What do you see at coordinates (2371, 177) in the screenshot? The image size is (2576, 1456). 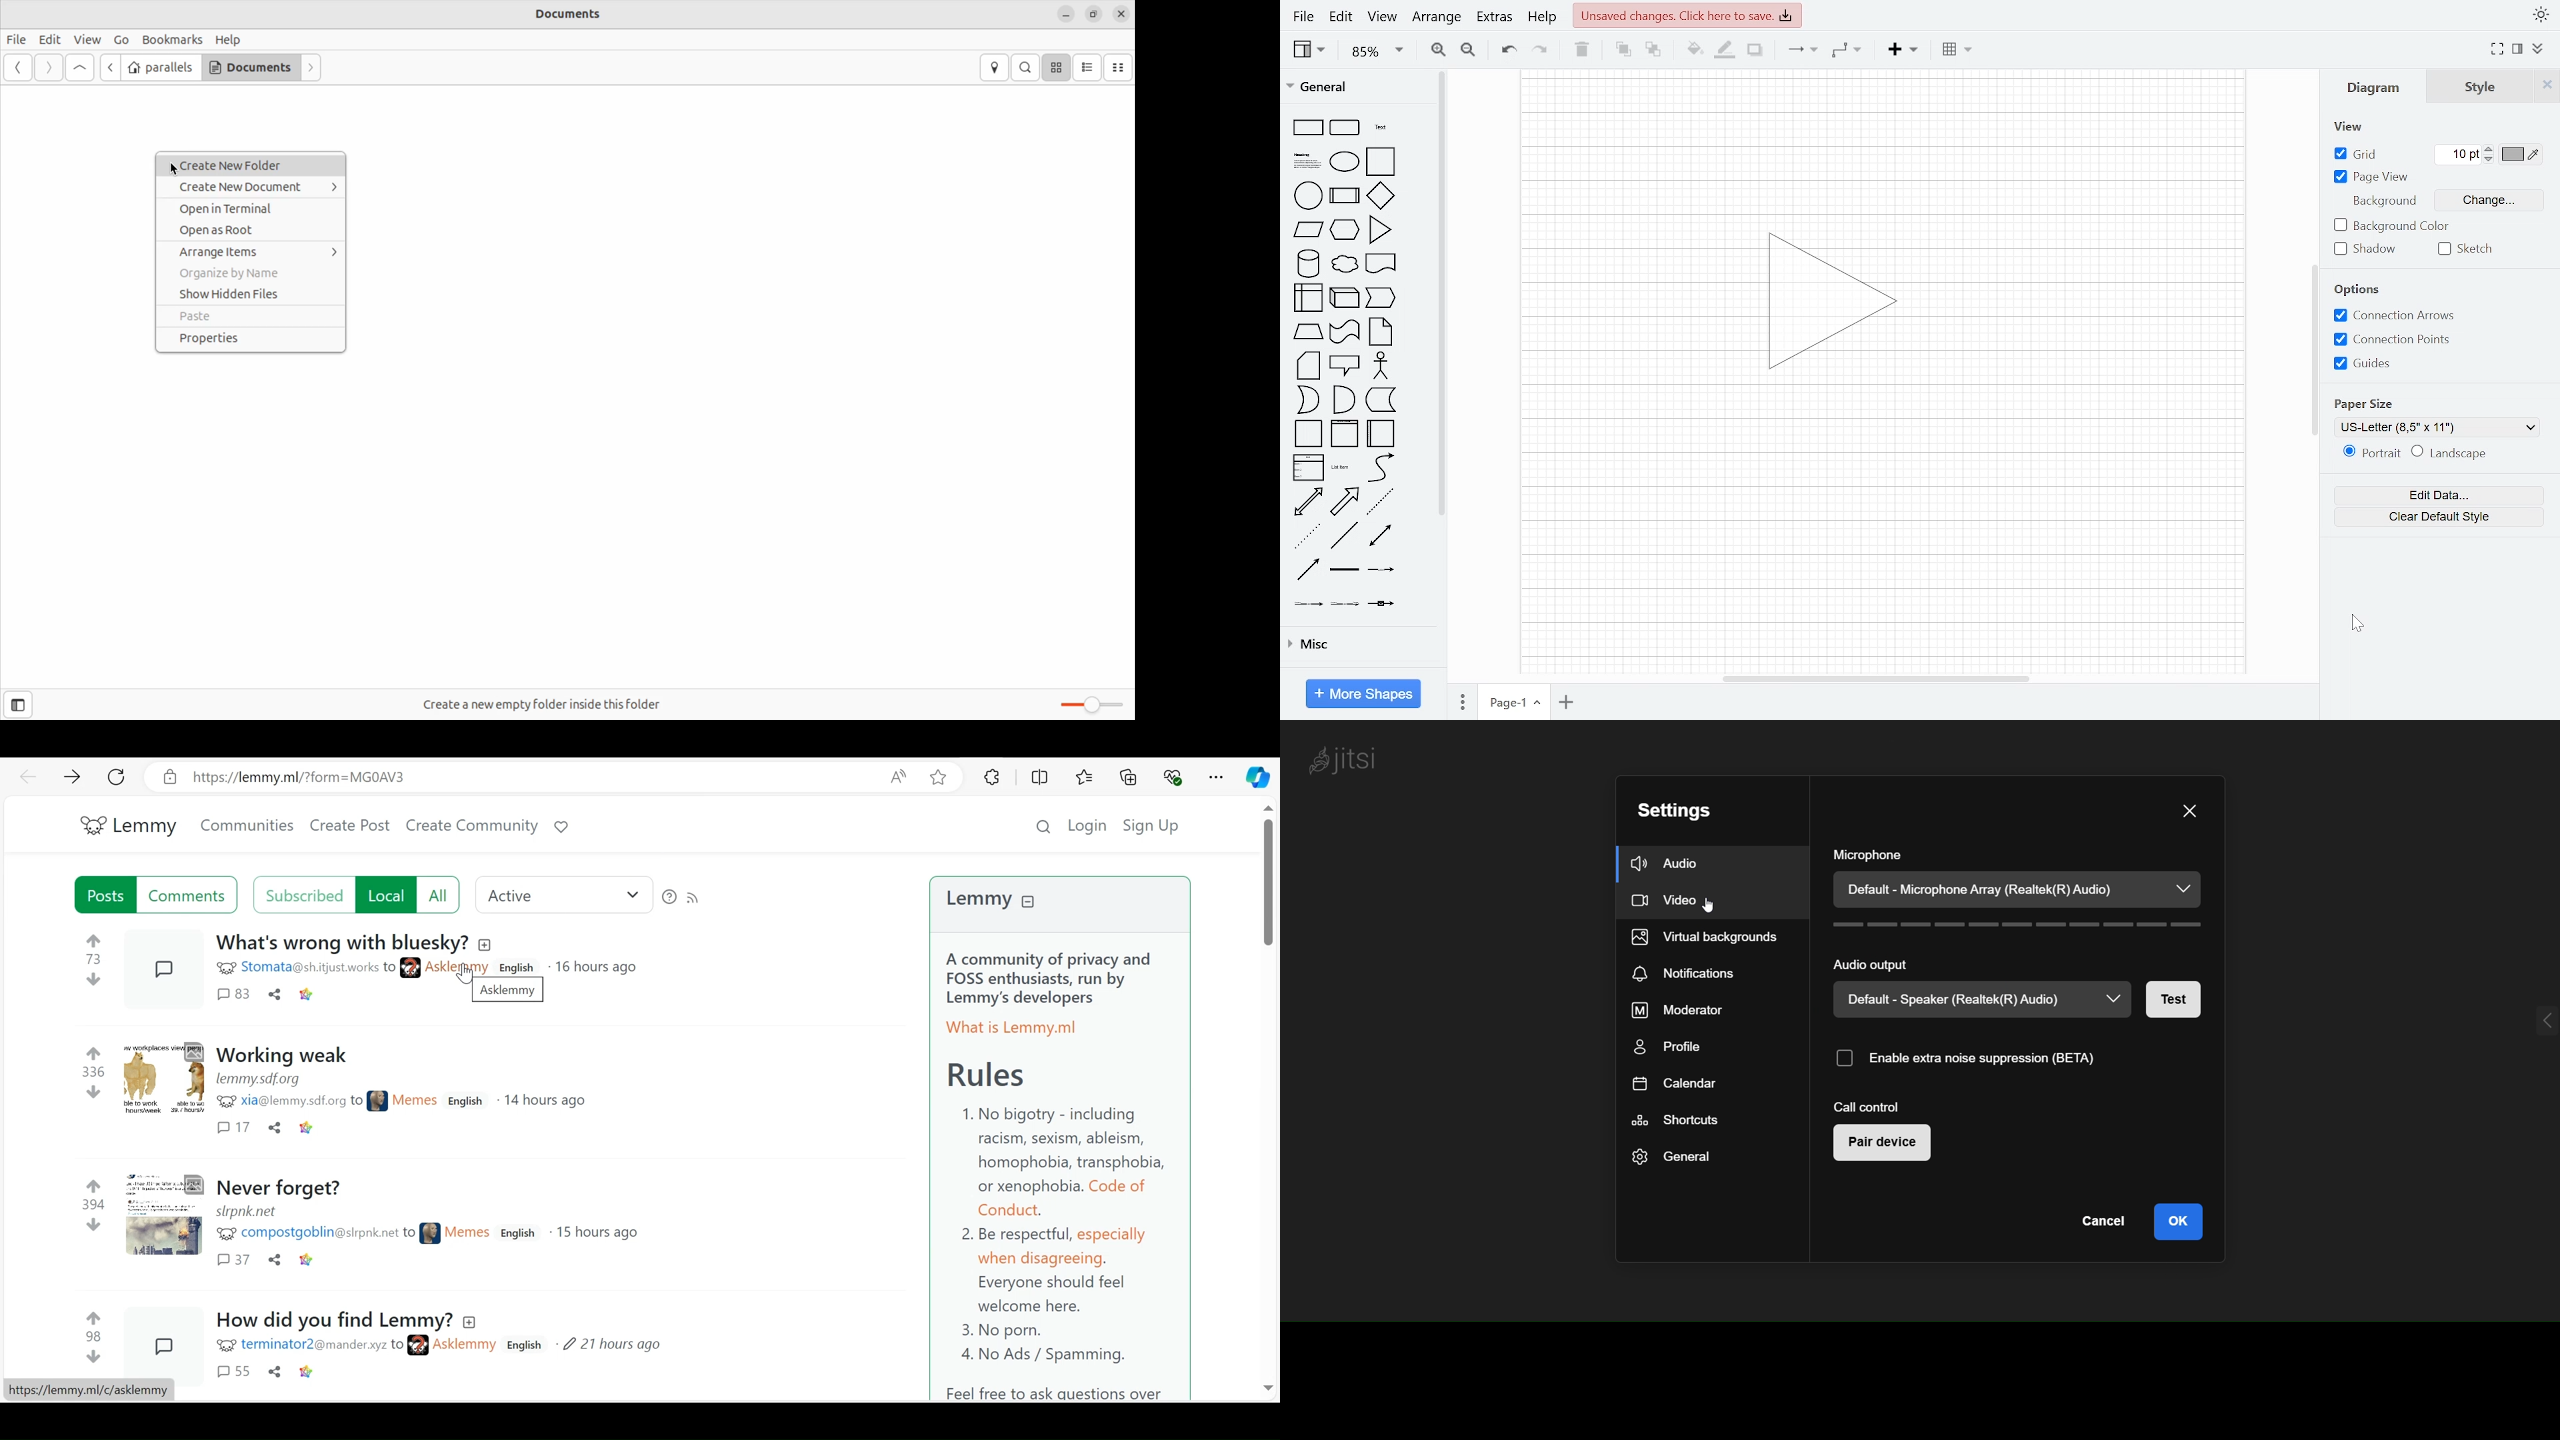 I see `Page view` at bounding box center [2371, 177].